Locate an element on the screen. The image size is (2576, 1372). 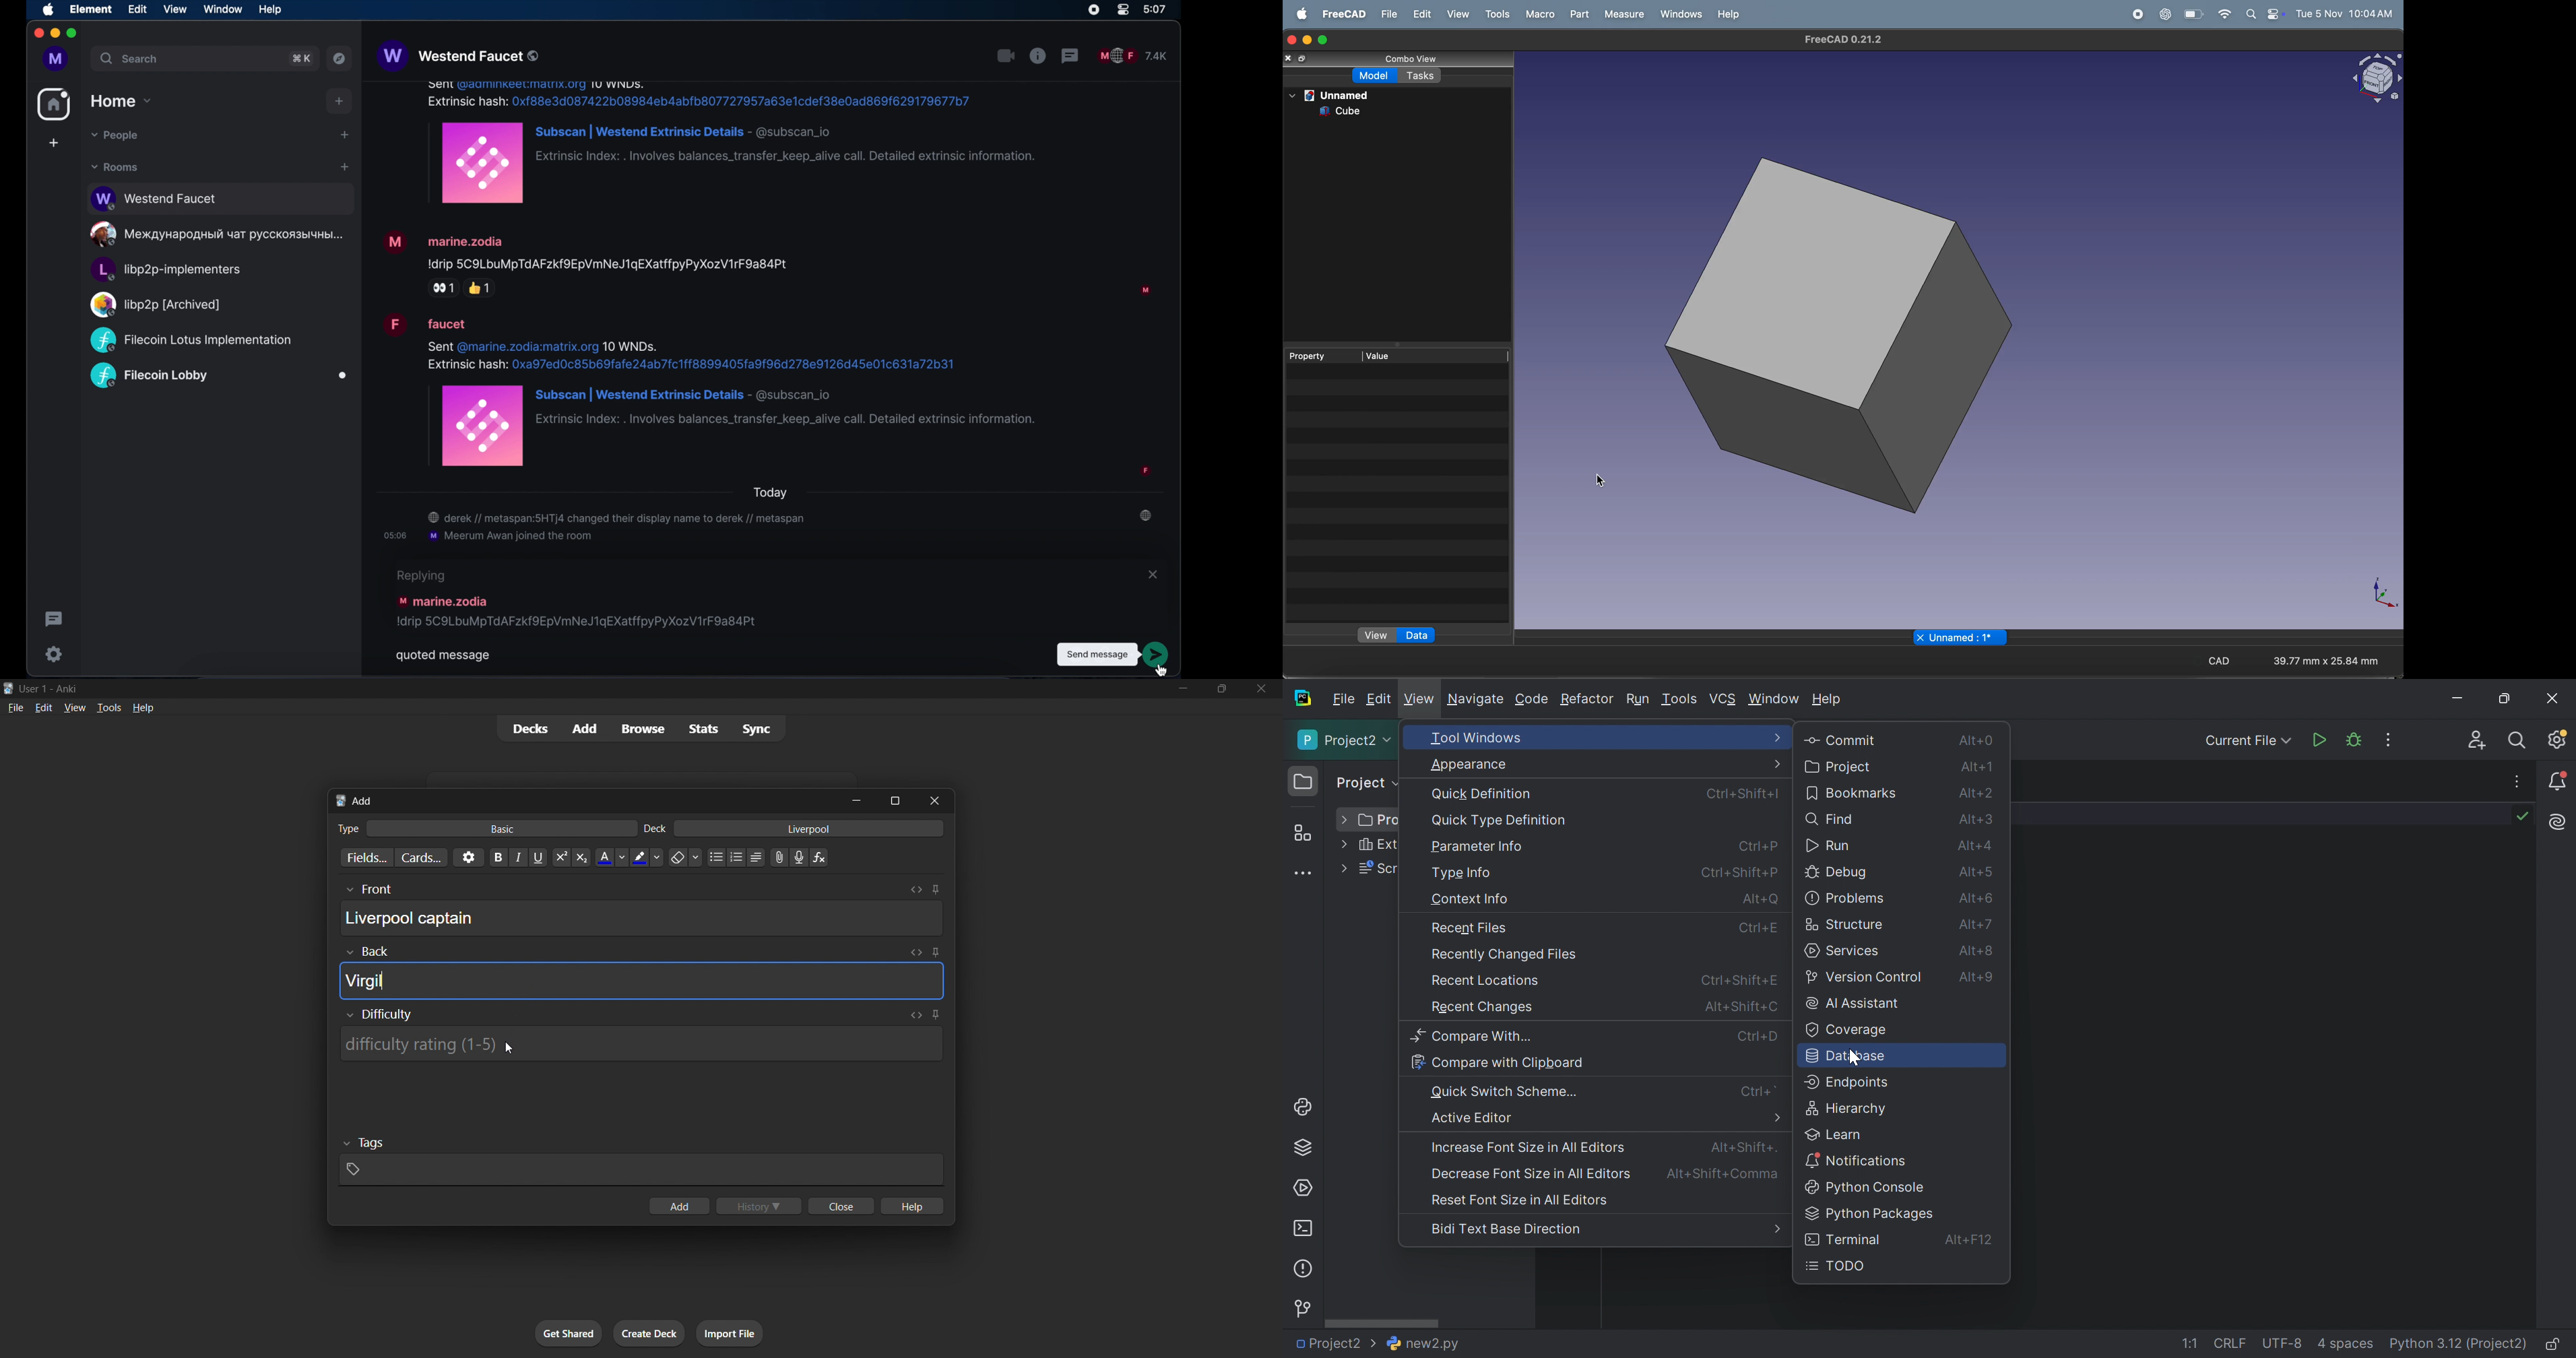
basic card type is located at coordinates (500, 829).